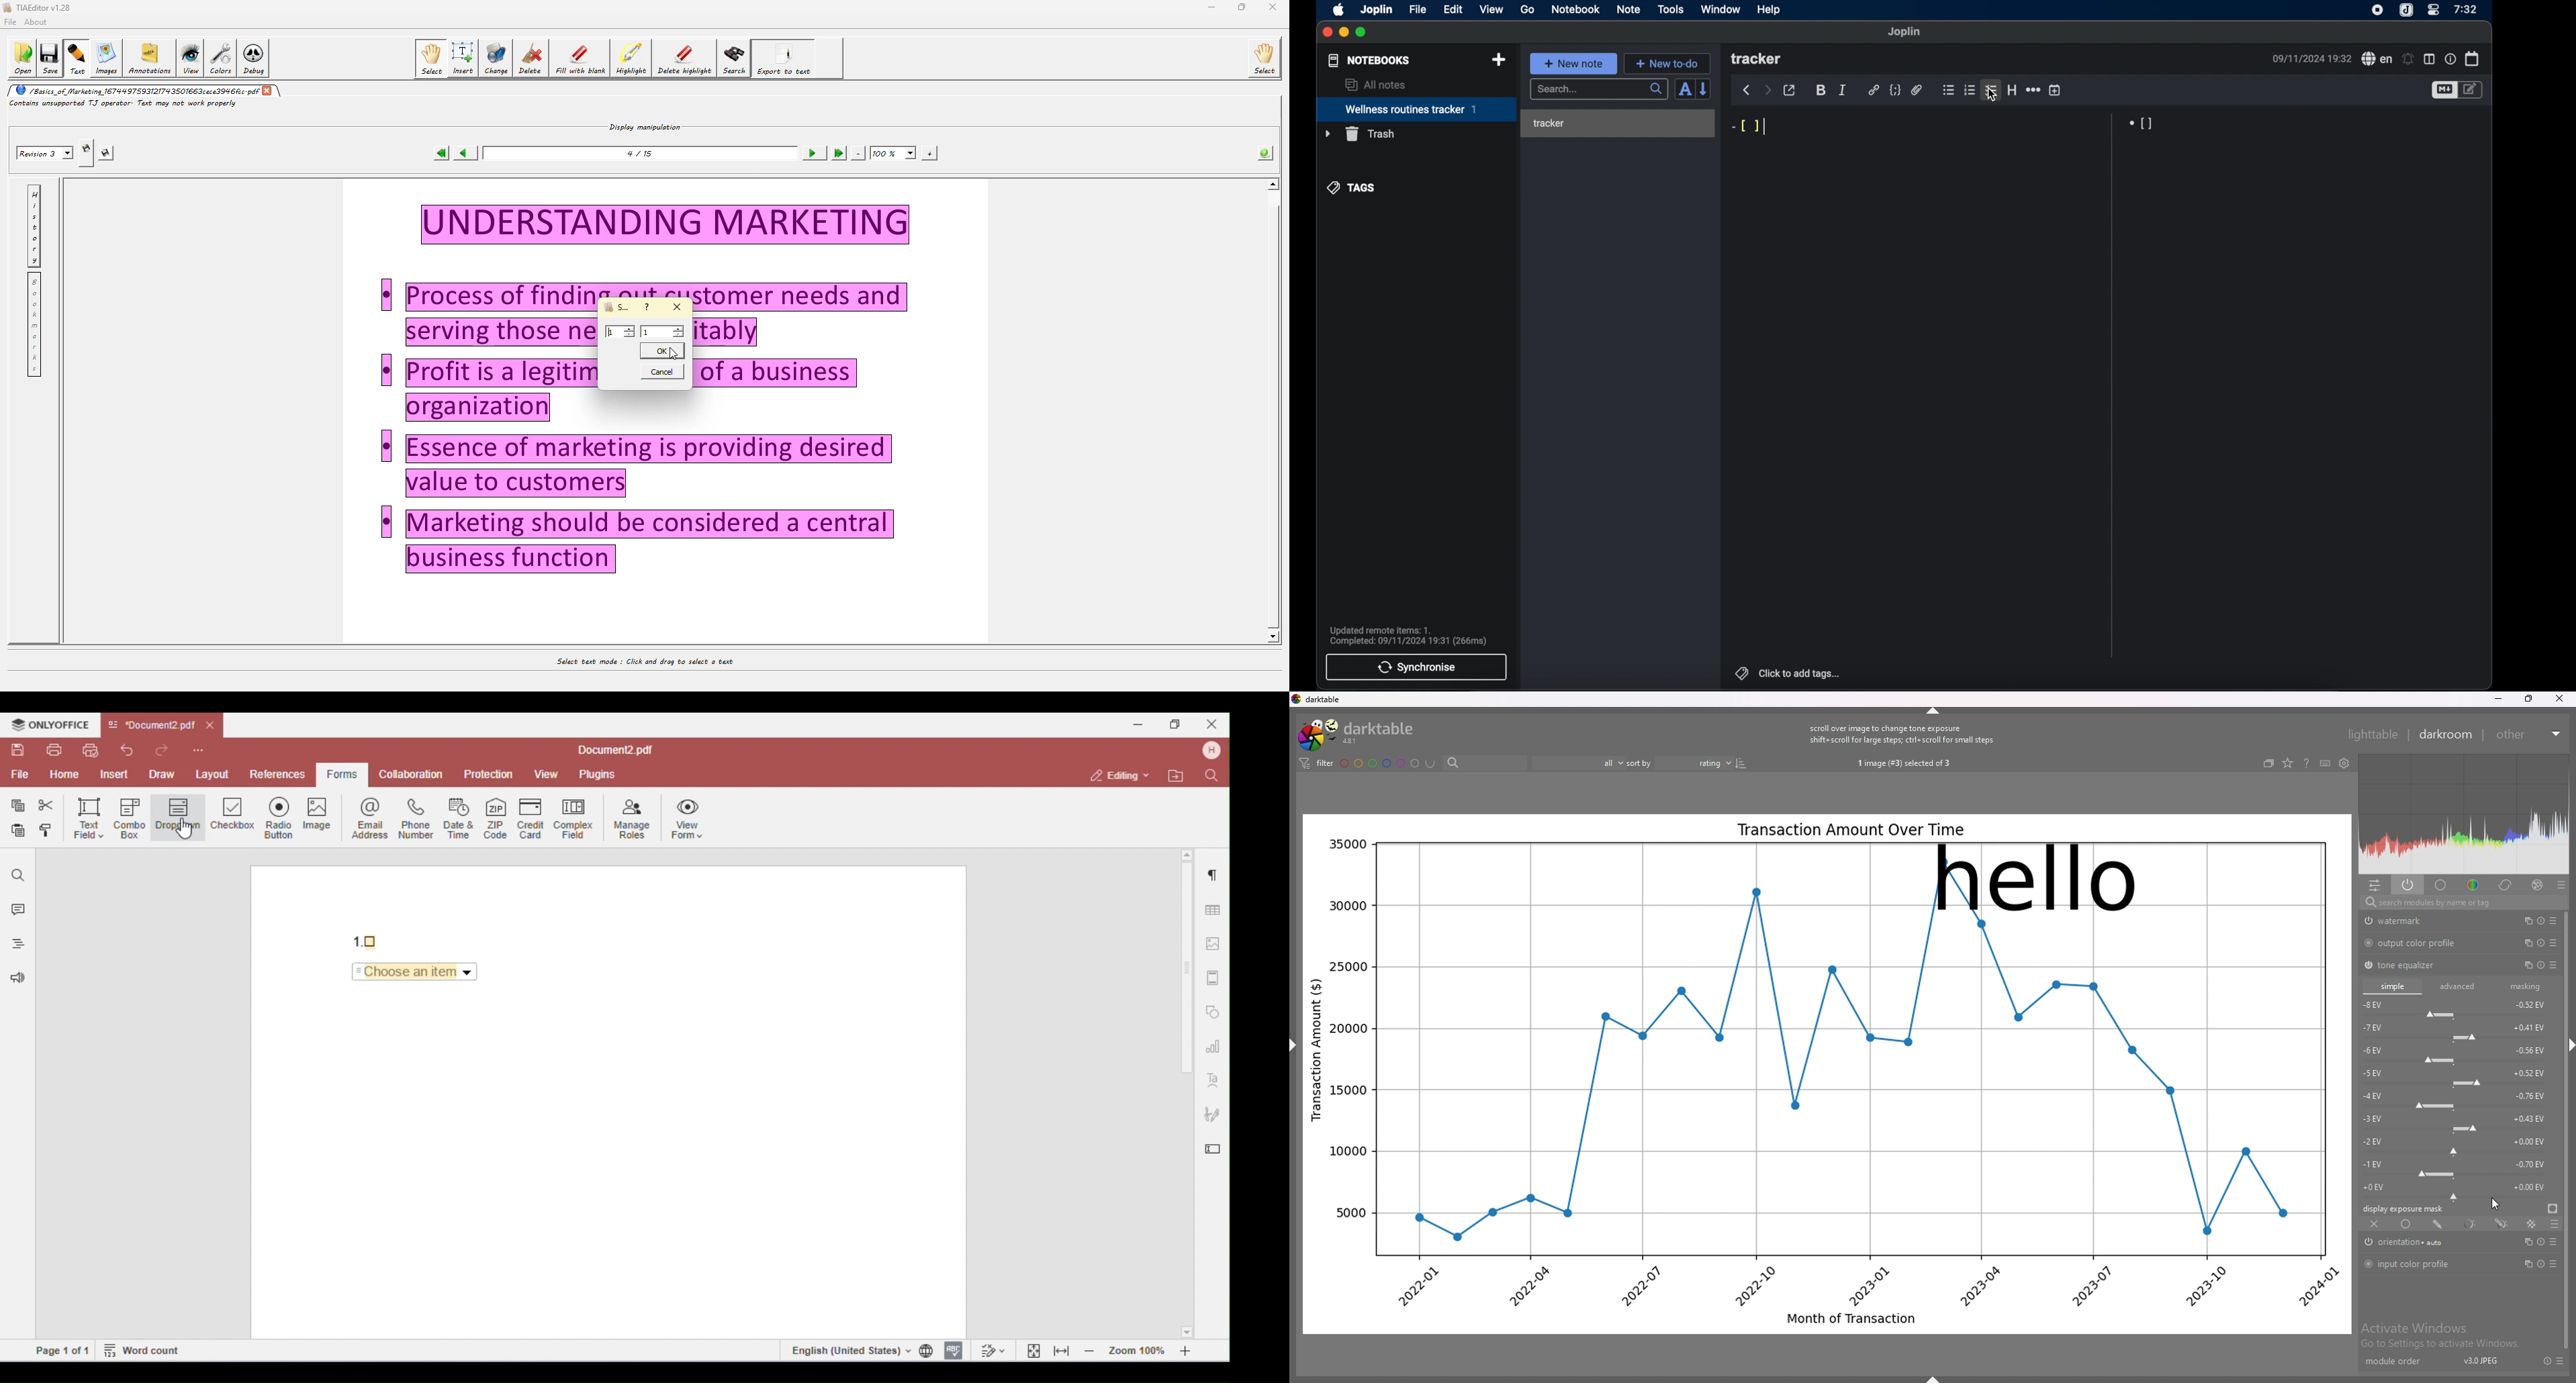 The height and width of the screenshot is (1400, 2576). What do you see at coordinates (1317, 1049) in the screenshot?
I see `Transaction Amount ($)` at bounding box center [1317, 1049].